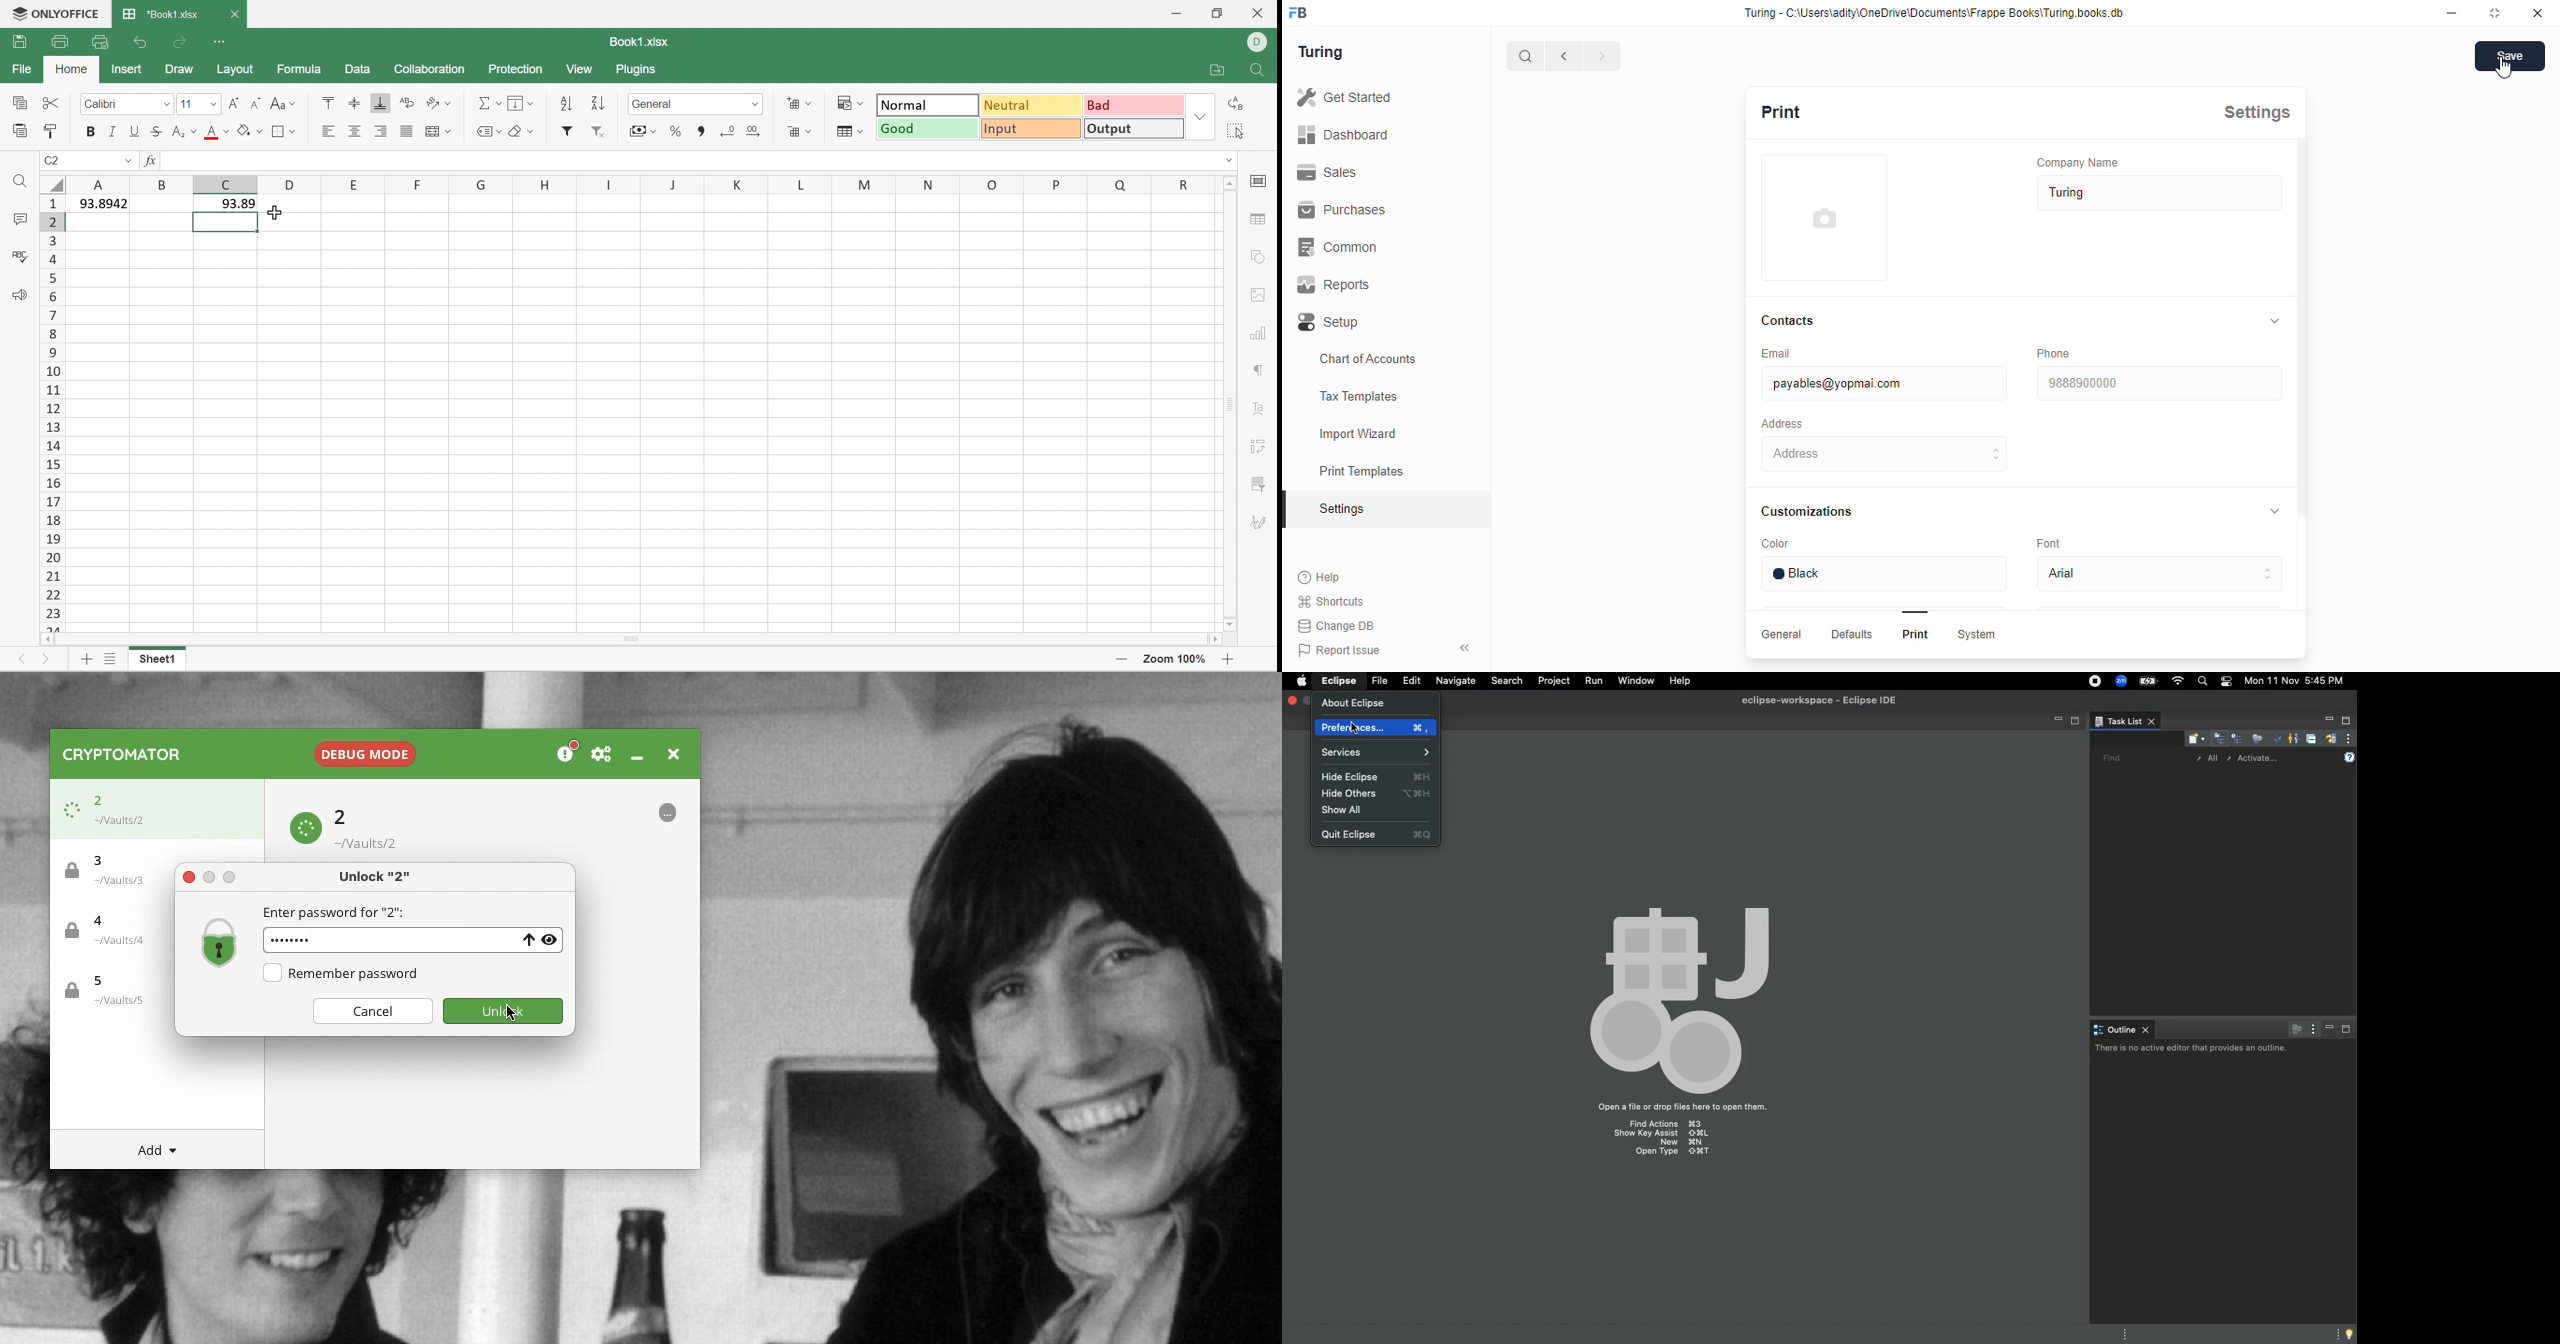 The width and height of the screenshot is (2576, 1344). I want to click on Contacts, so click(1794, 319).